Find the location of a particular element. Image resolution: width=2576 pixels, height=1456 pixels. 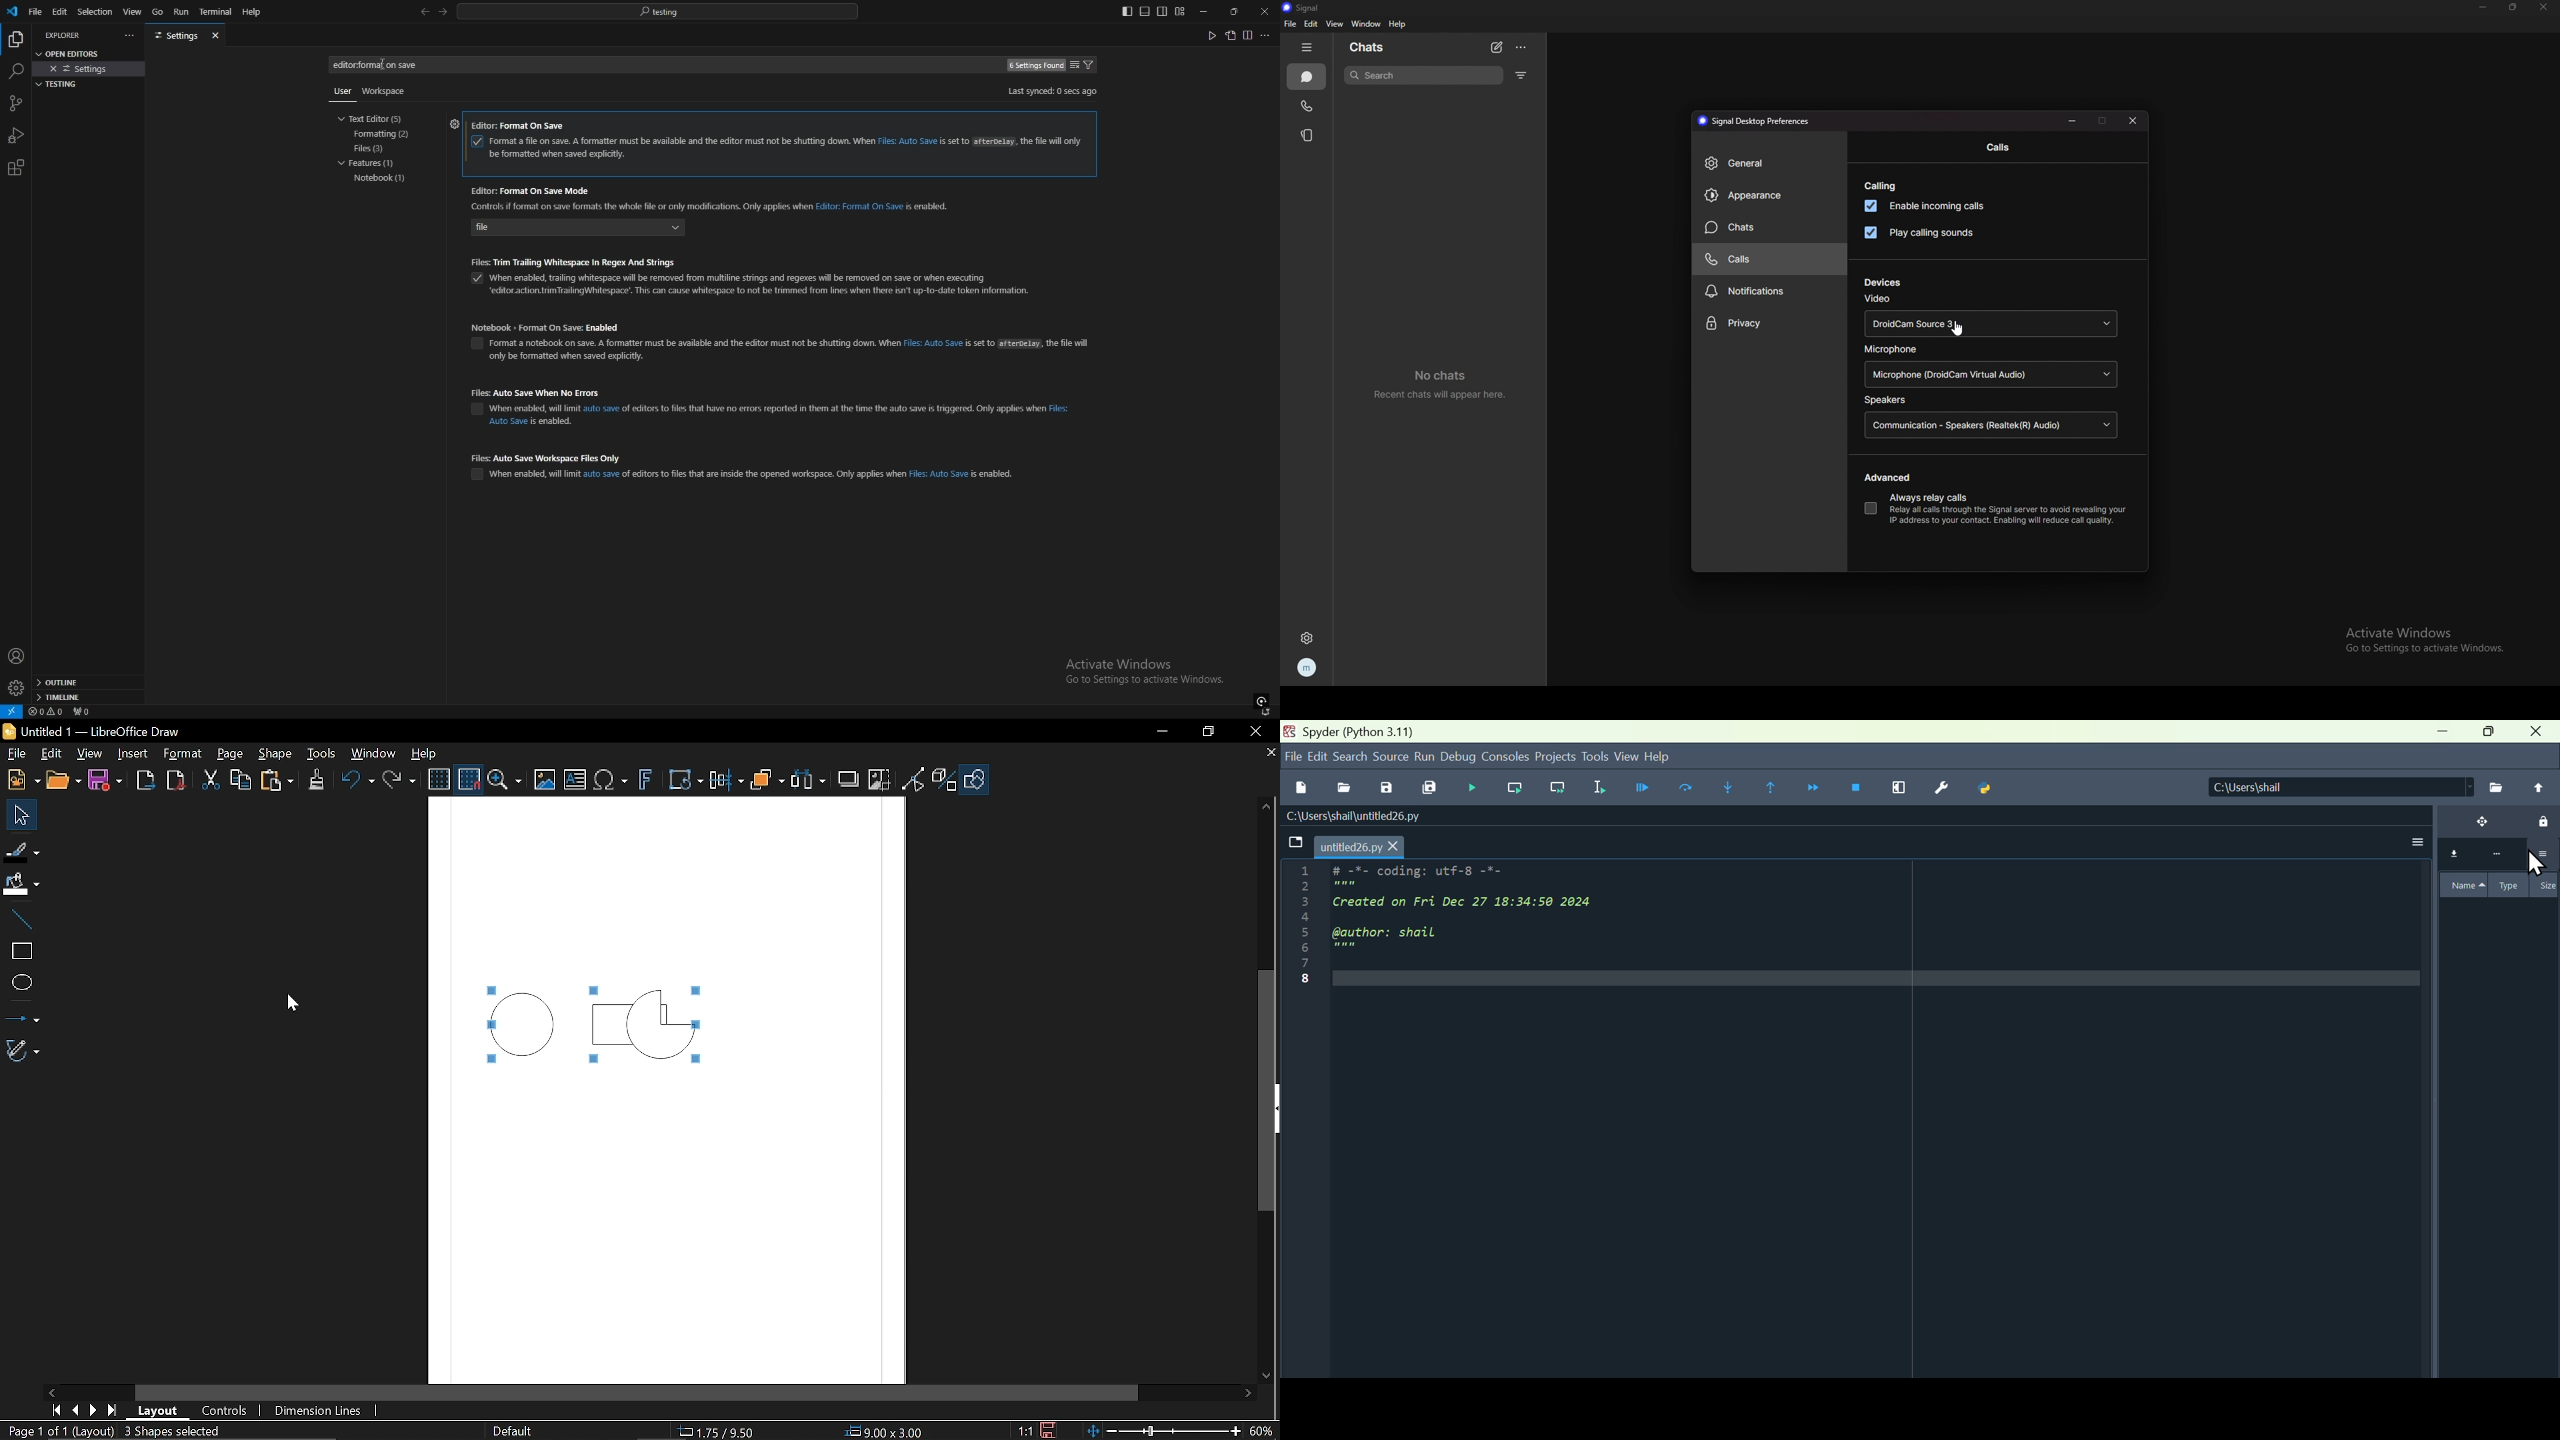

formatting is located at coordinates (384, 134).